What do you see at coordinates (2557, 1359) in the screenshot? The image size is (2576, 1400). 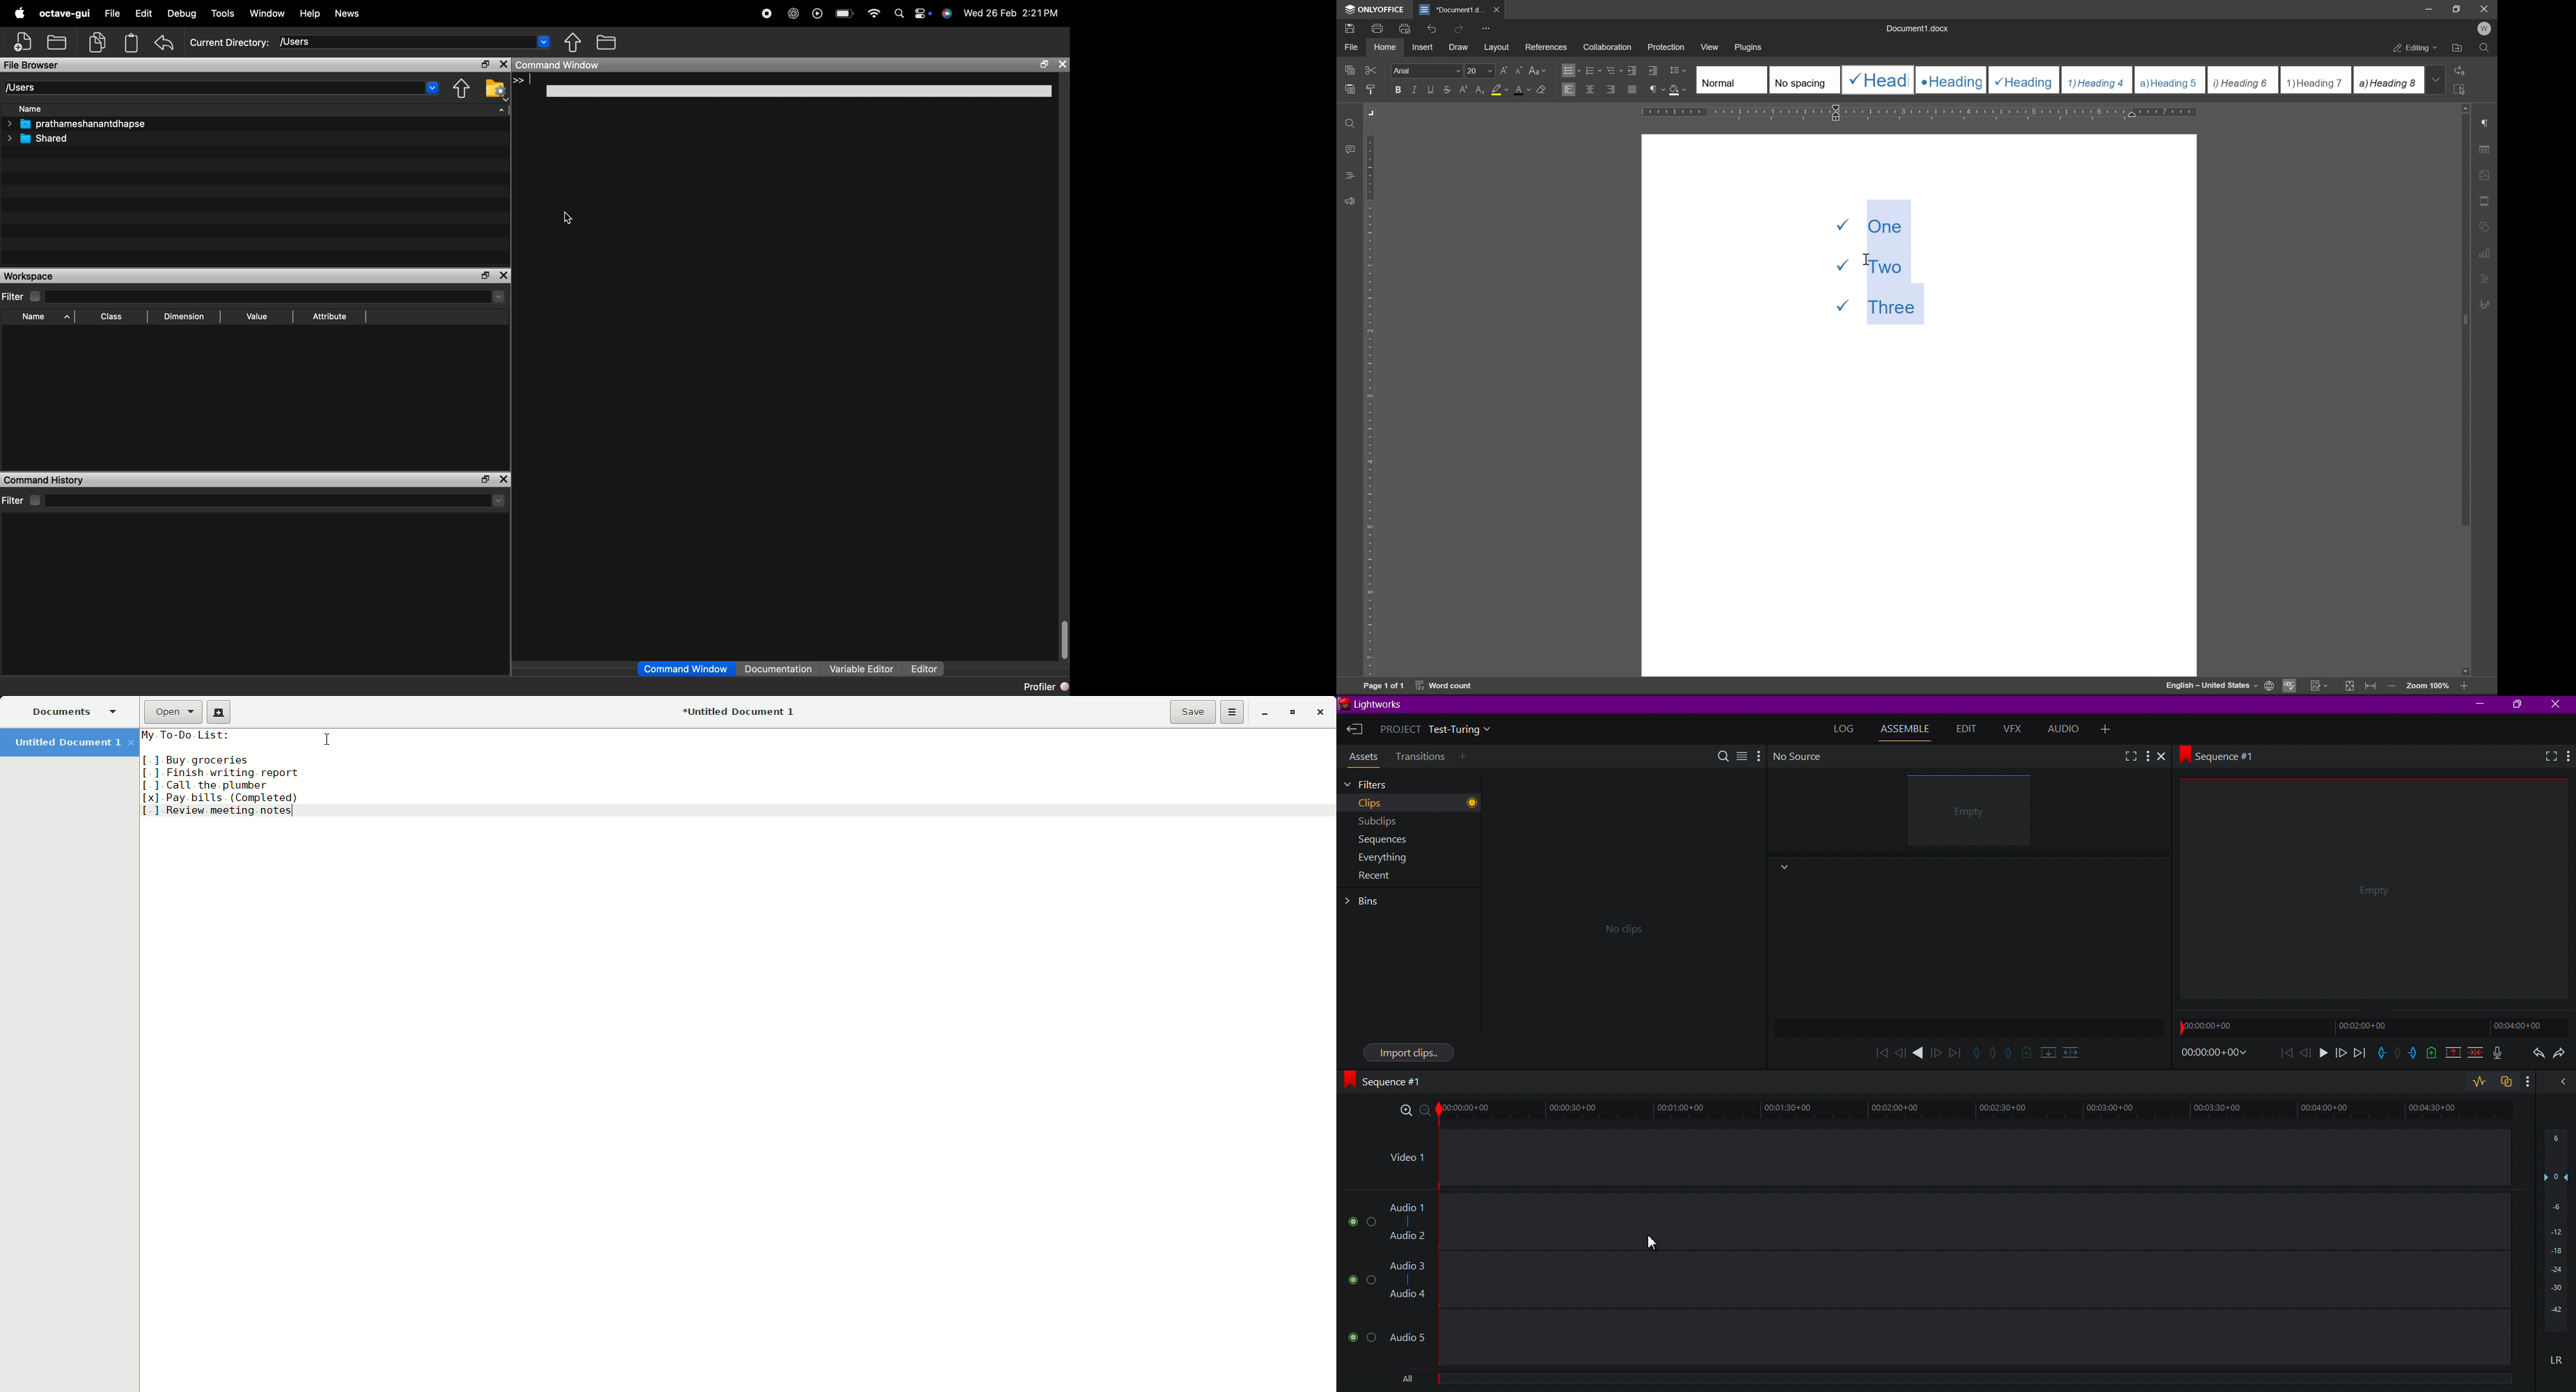 I see `LR` at bounding box center [2557, 1359].